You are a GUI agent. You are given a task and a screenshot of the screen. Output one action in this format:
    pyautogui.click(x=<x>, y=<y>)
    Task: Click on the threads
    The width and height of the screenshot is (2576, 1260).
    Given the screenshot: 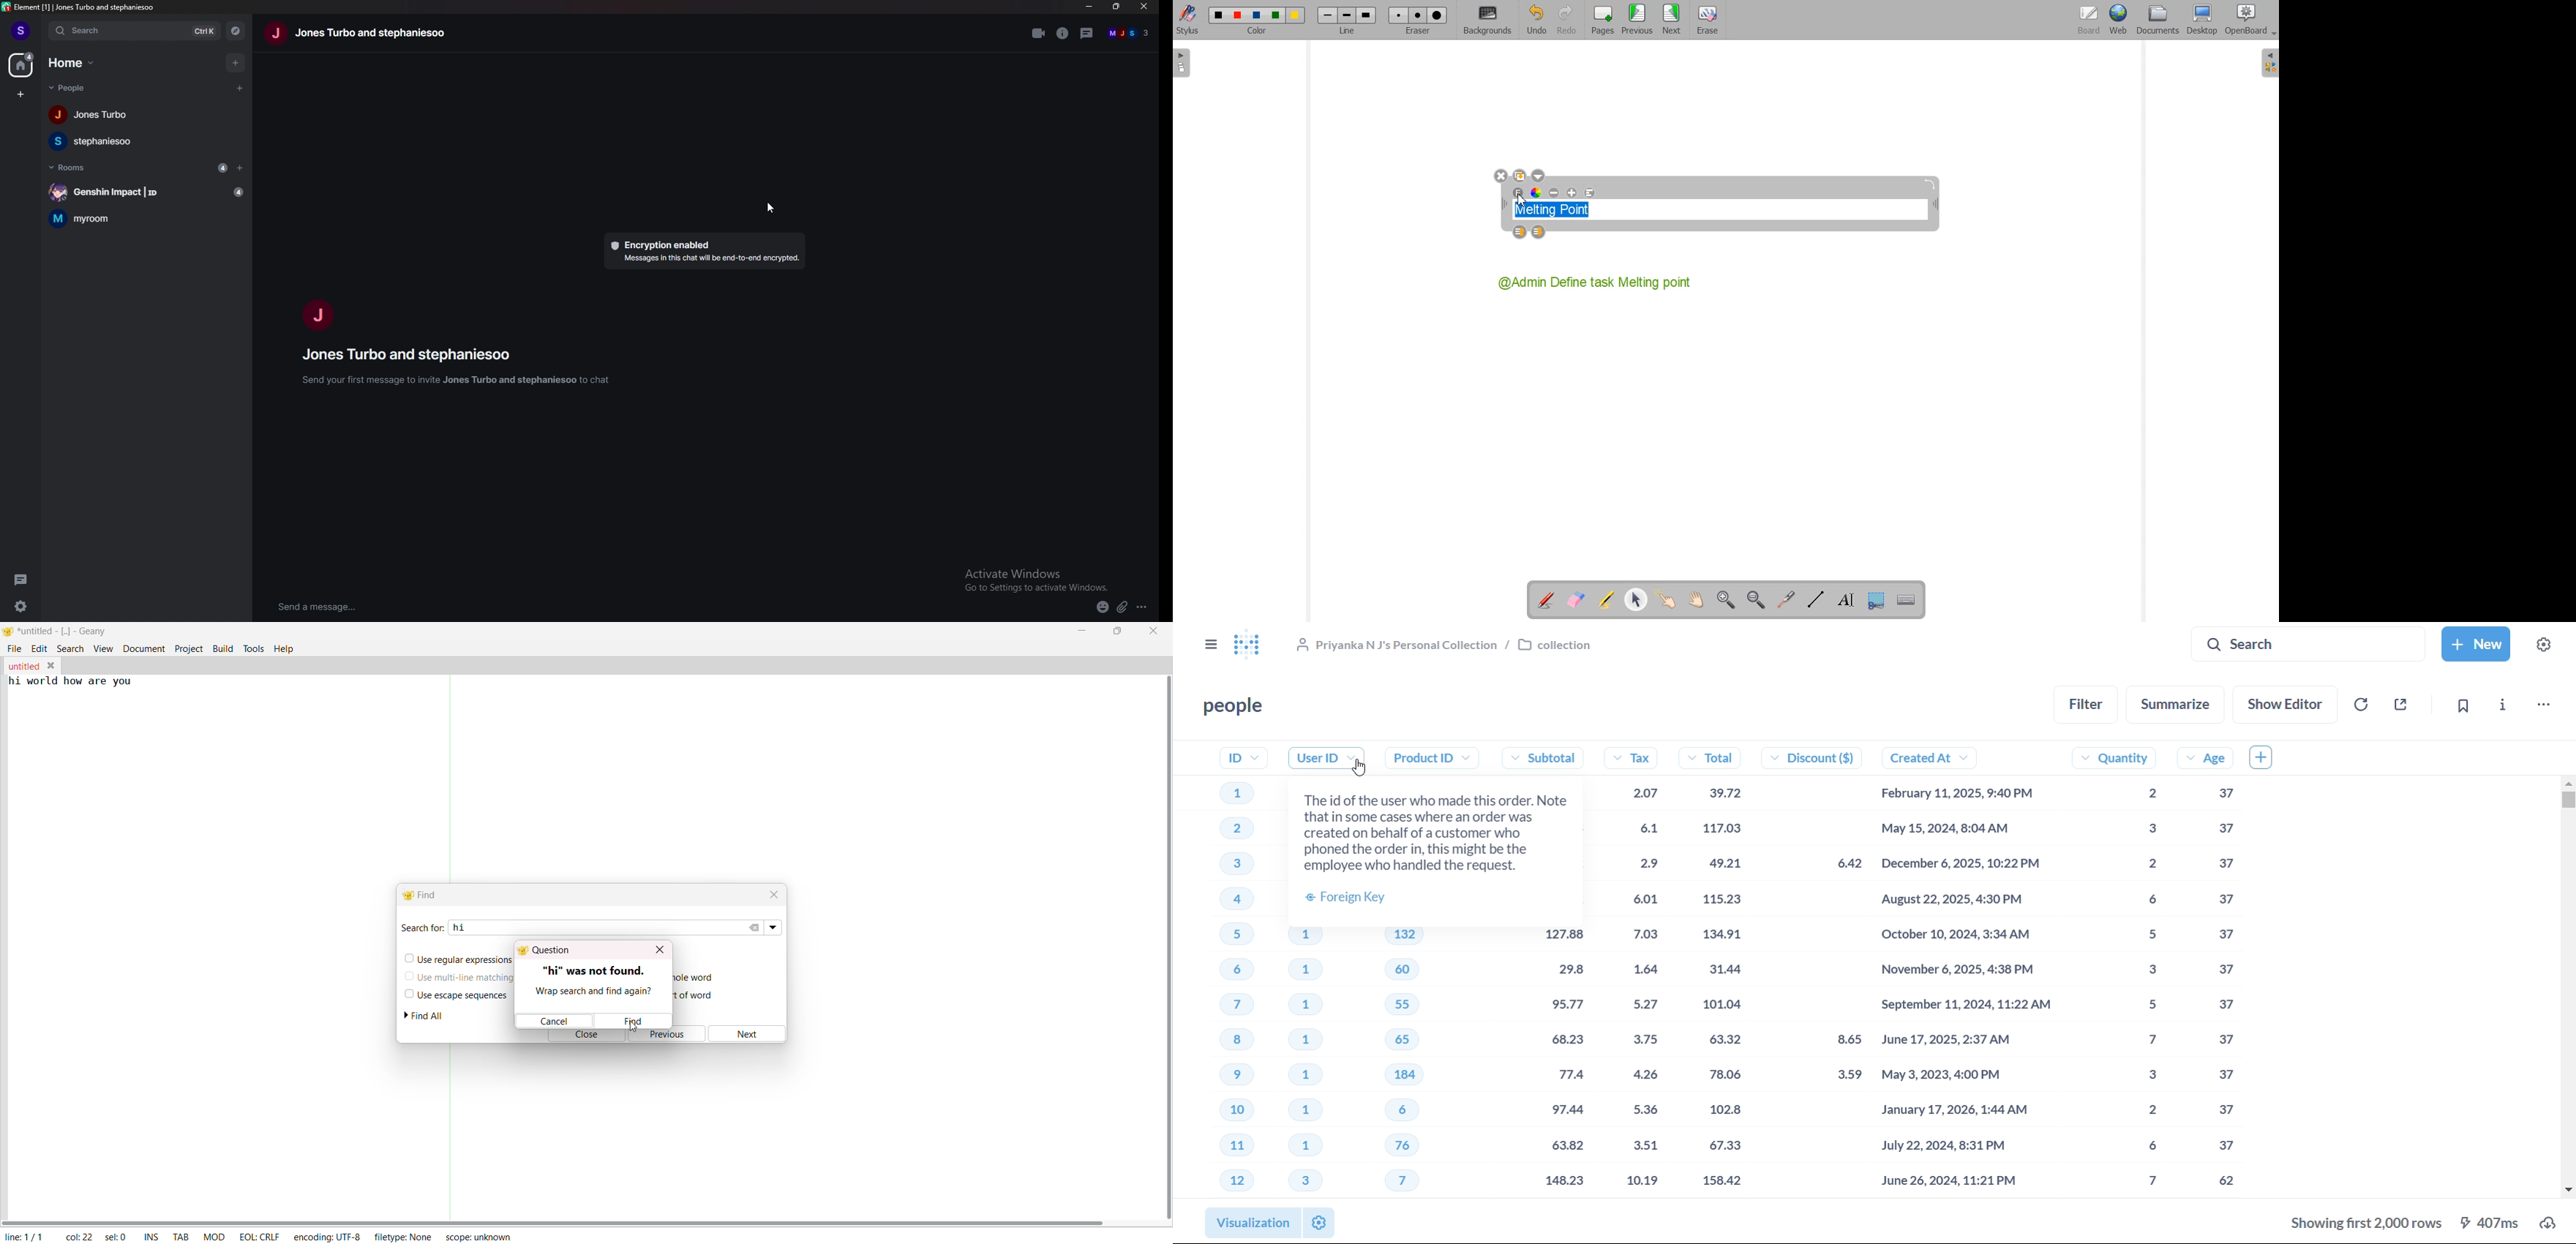 What is the action you would take?
    pyautogui.click(x=1089, y=33)
    